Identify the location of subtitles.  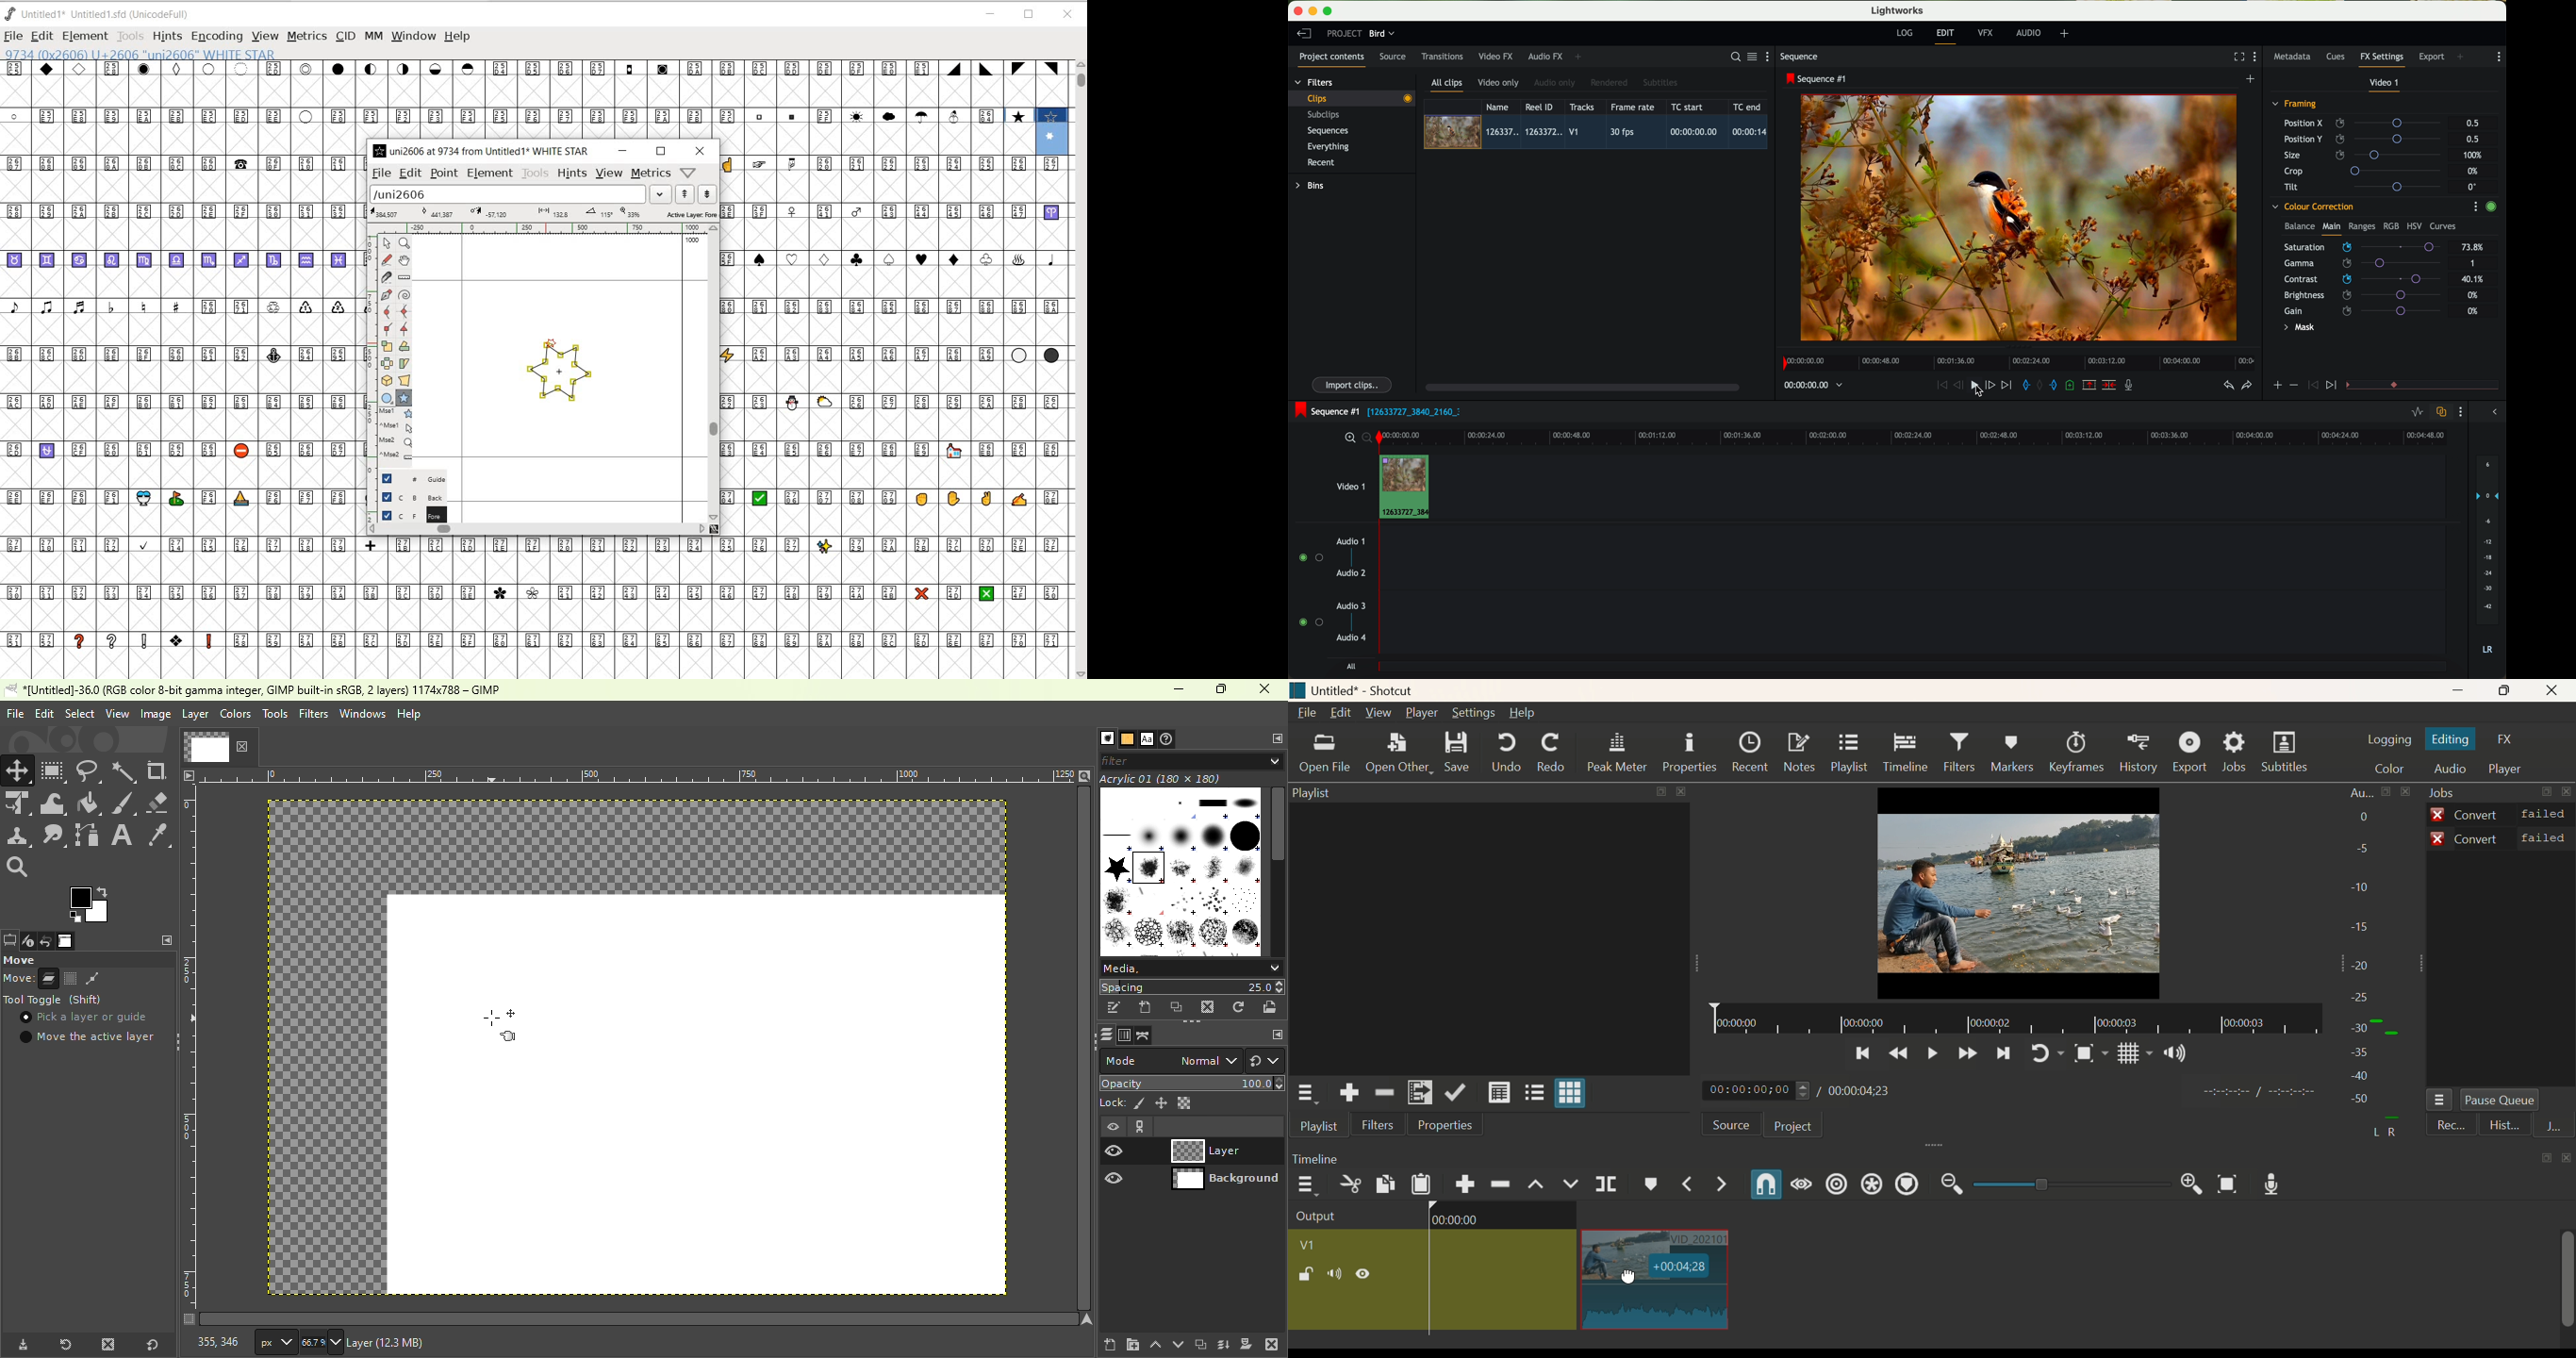
(1659, 83).